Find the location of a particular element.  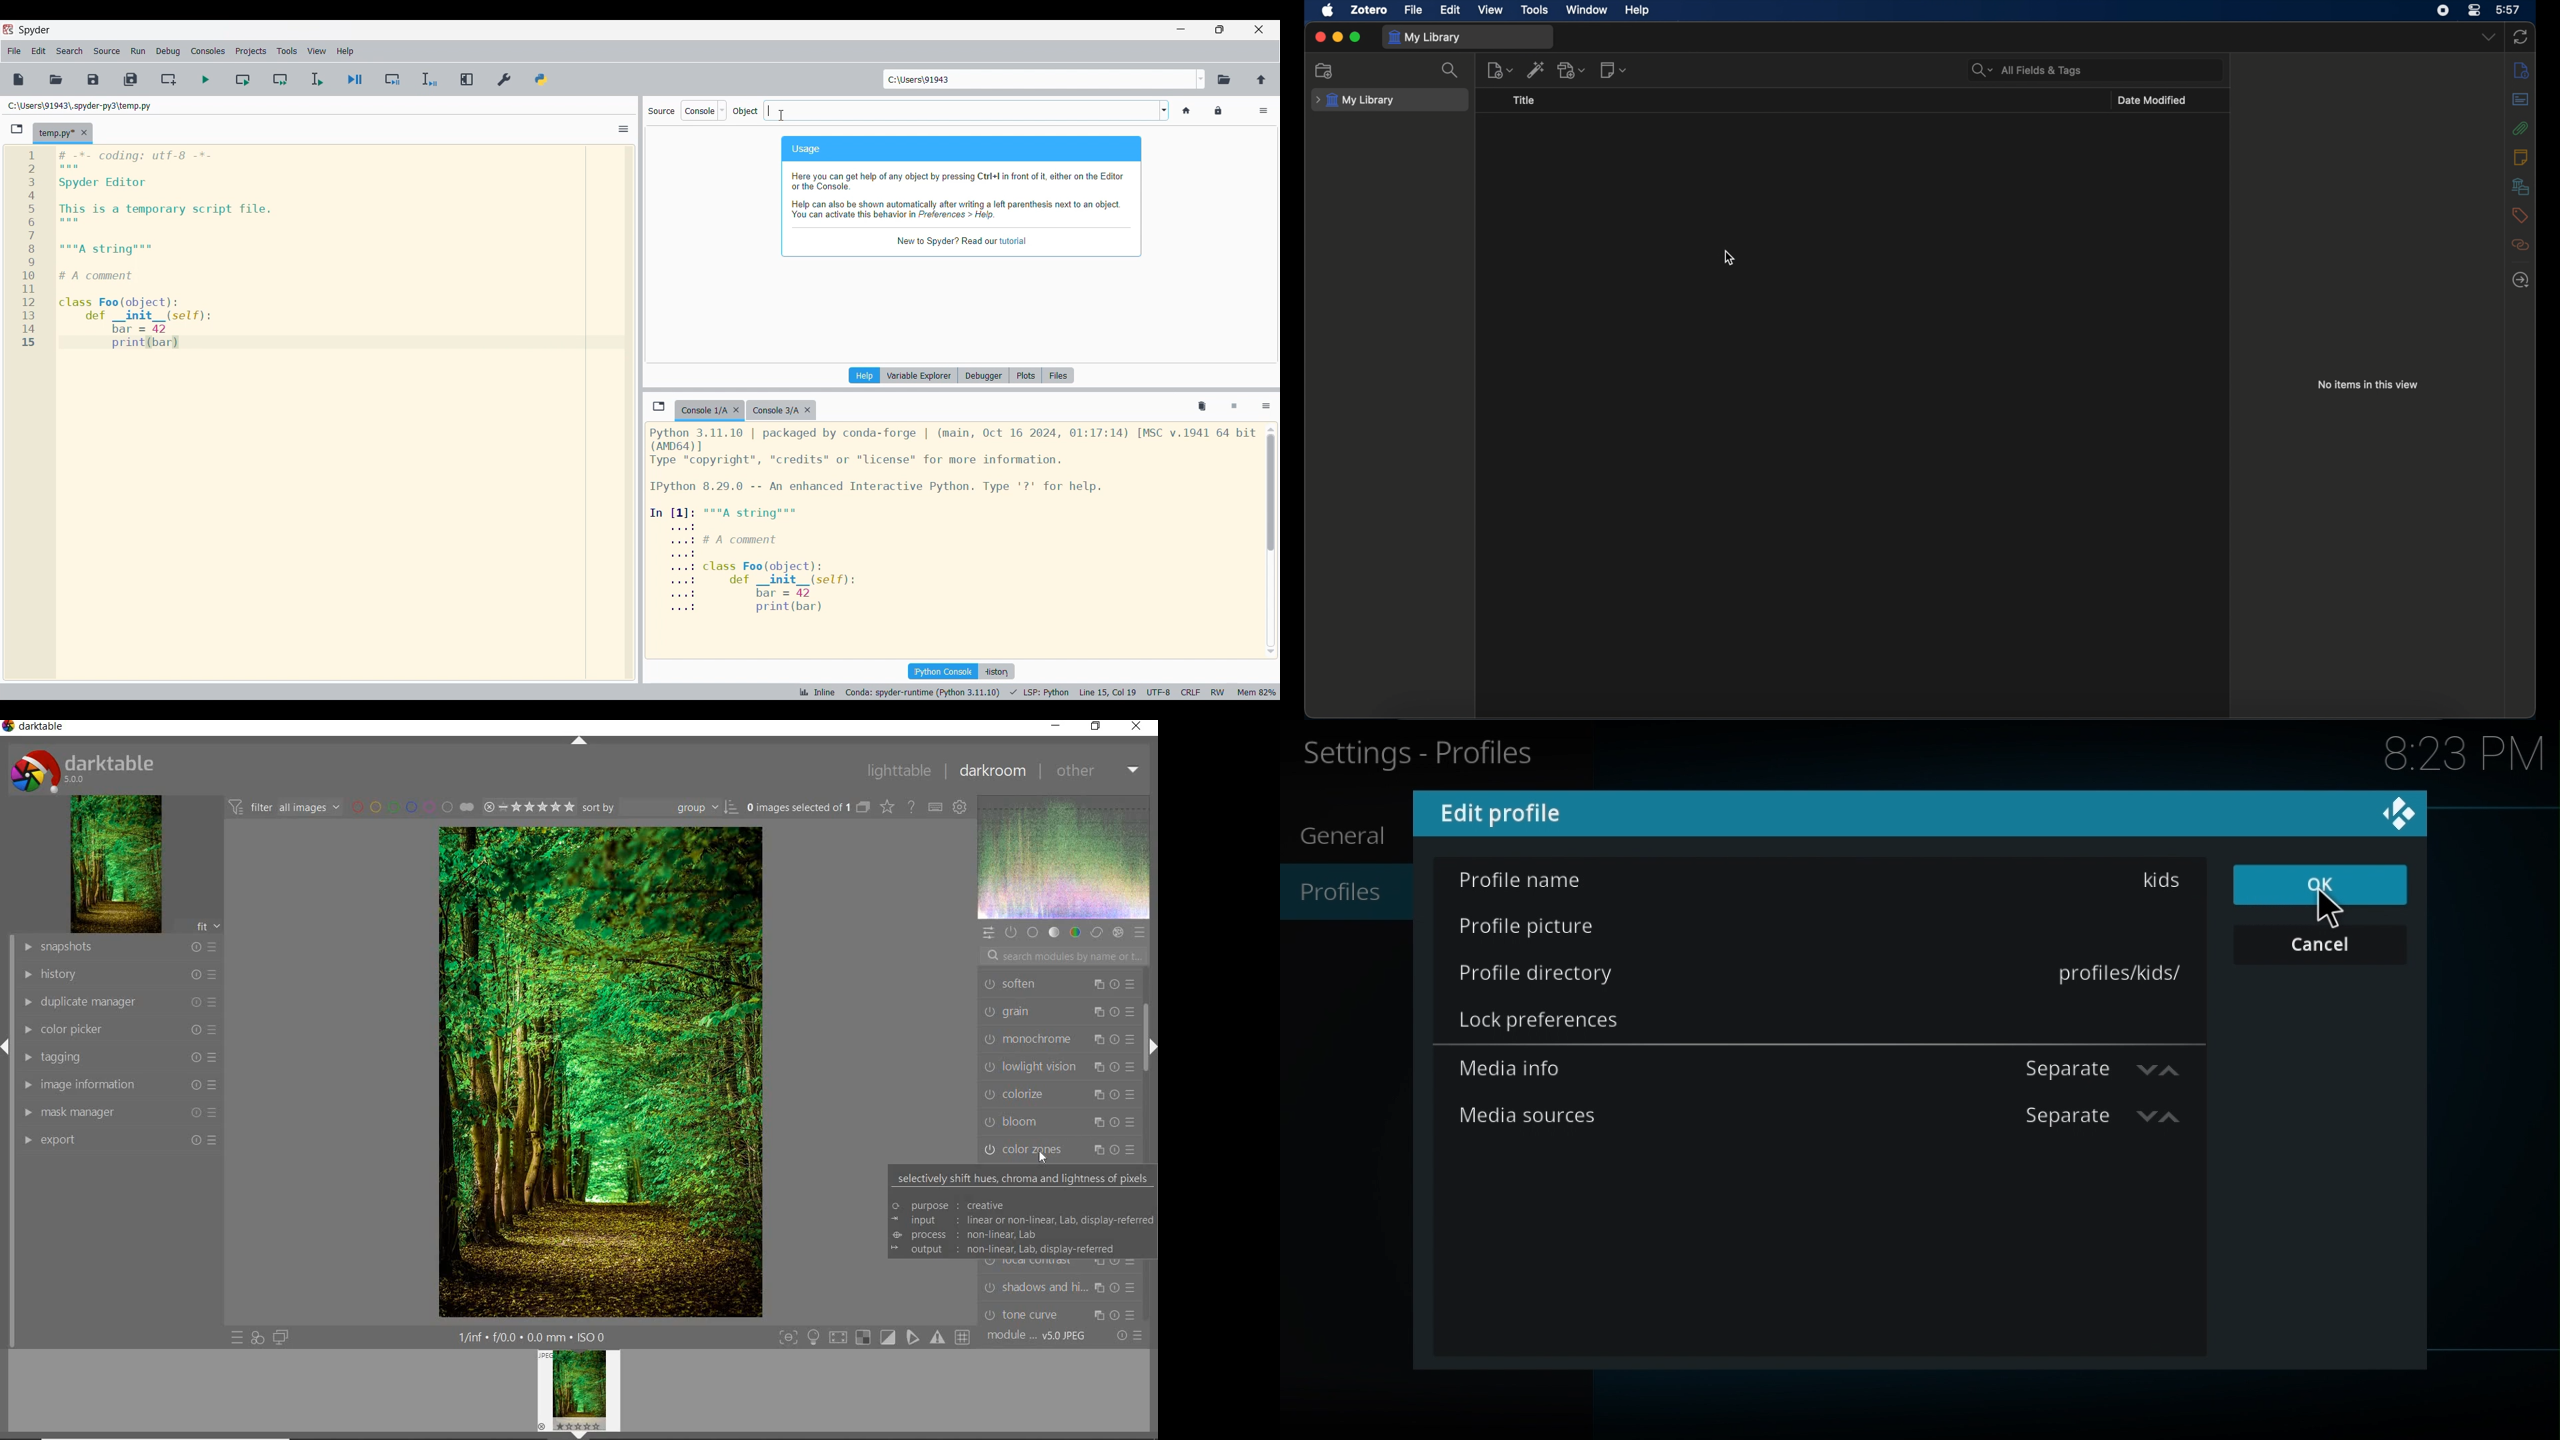

Debug menu is located at coordinates (168, 51).